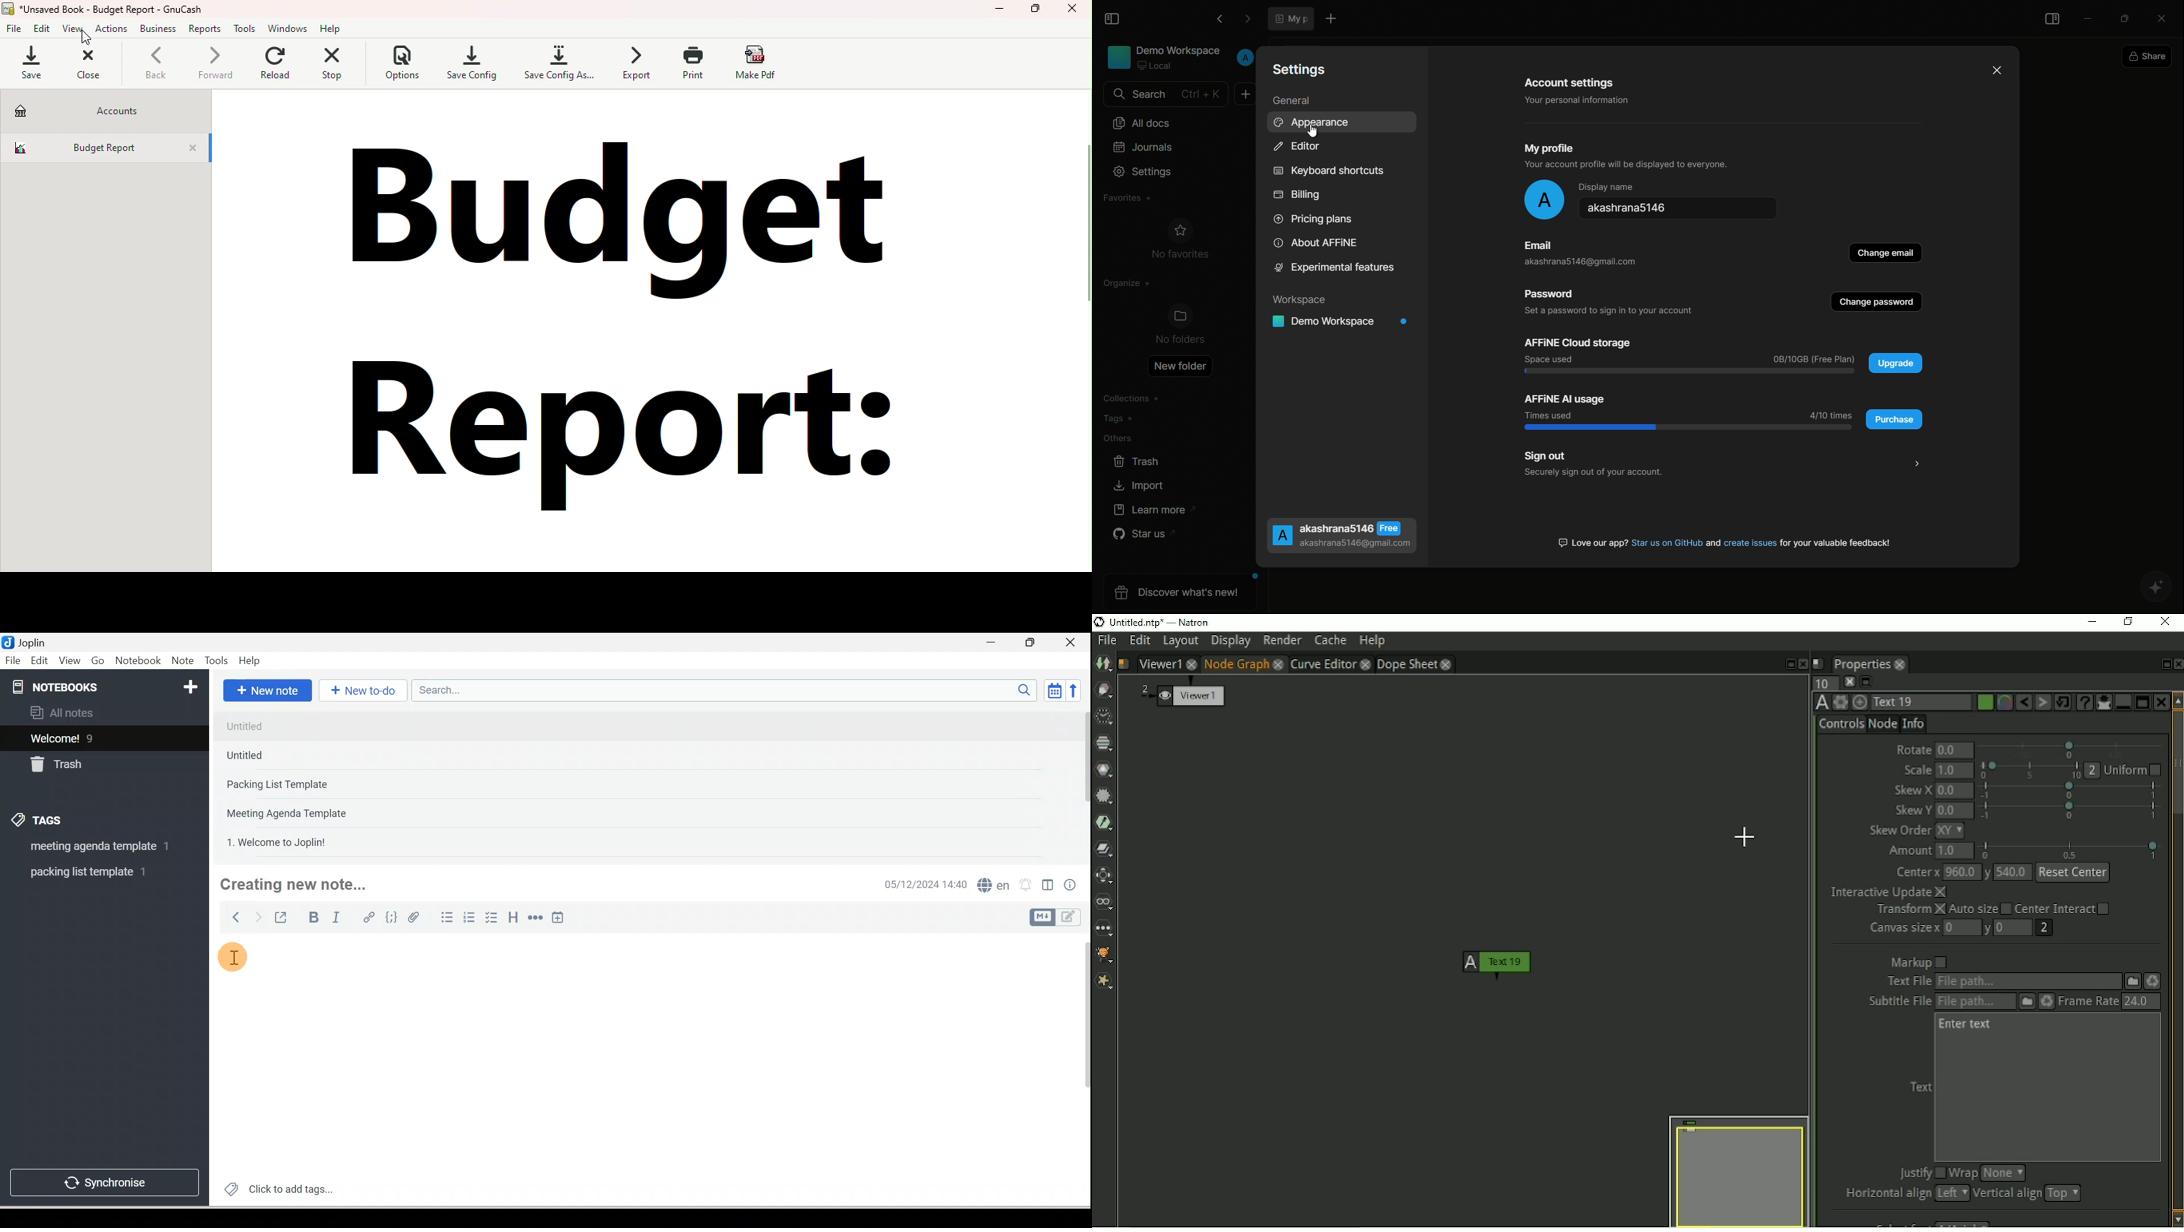  What do you see at coordinates (257, 916) in the screenshot?
I see `Forward` at bounding box center [257, 916].